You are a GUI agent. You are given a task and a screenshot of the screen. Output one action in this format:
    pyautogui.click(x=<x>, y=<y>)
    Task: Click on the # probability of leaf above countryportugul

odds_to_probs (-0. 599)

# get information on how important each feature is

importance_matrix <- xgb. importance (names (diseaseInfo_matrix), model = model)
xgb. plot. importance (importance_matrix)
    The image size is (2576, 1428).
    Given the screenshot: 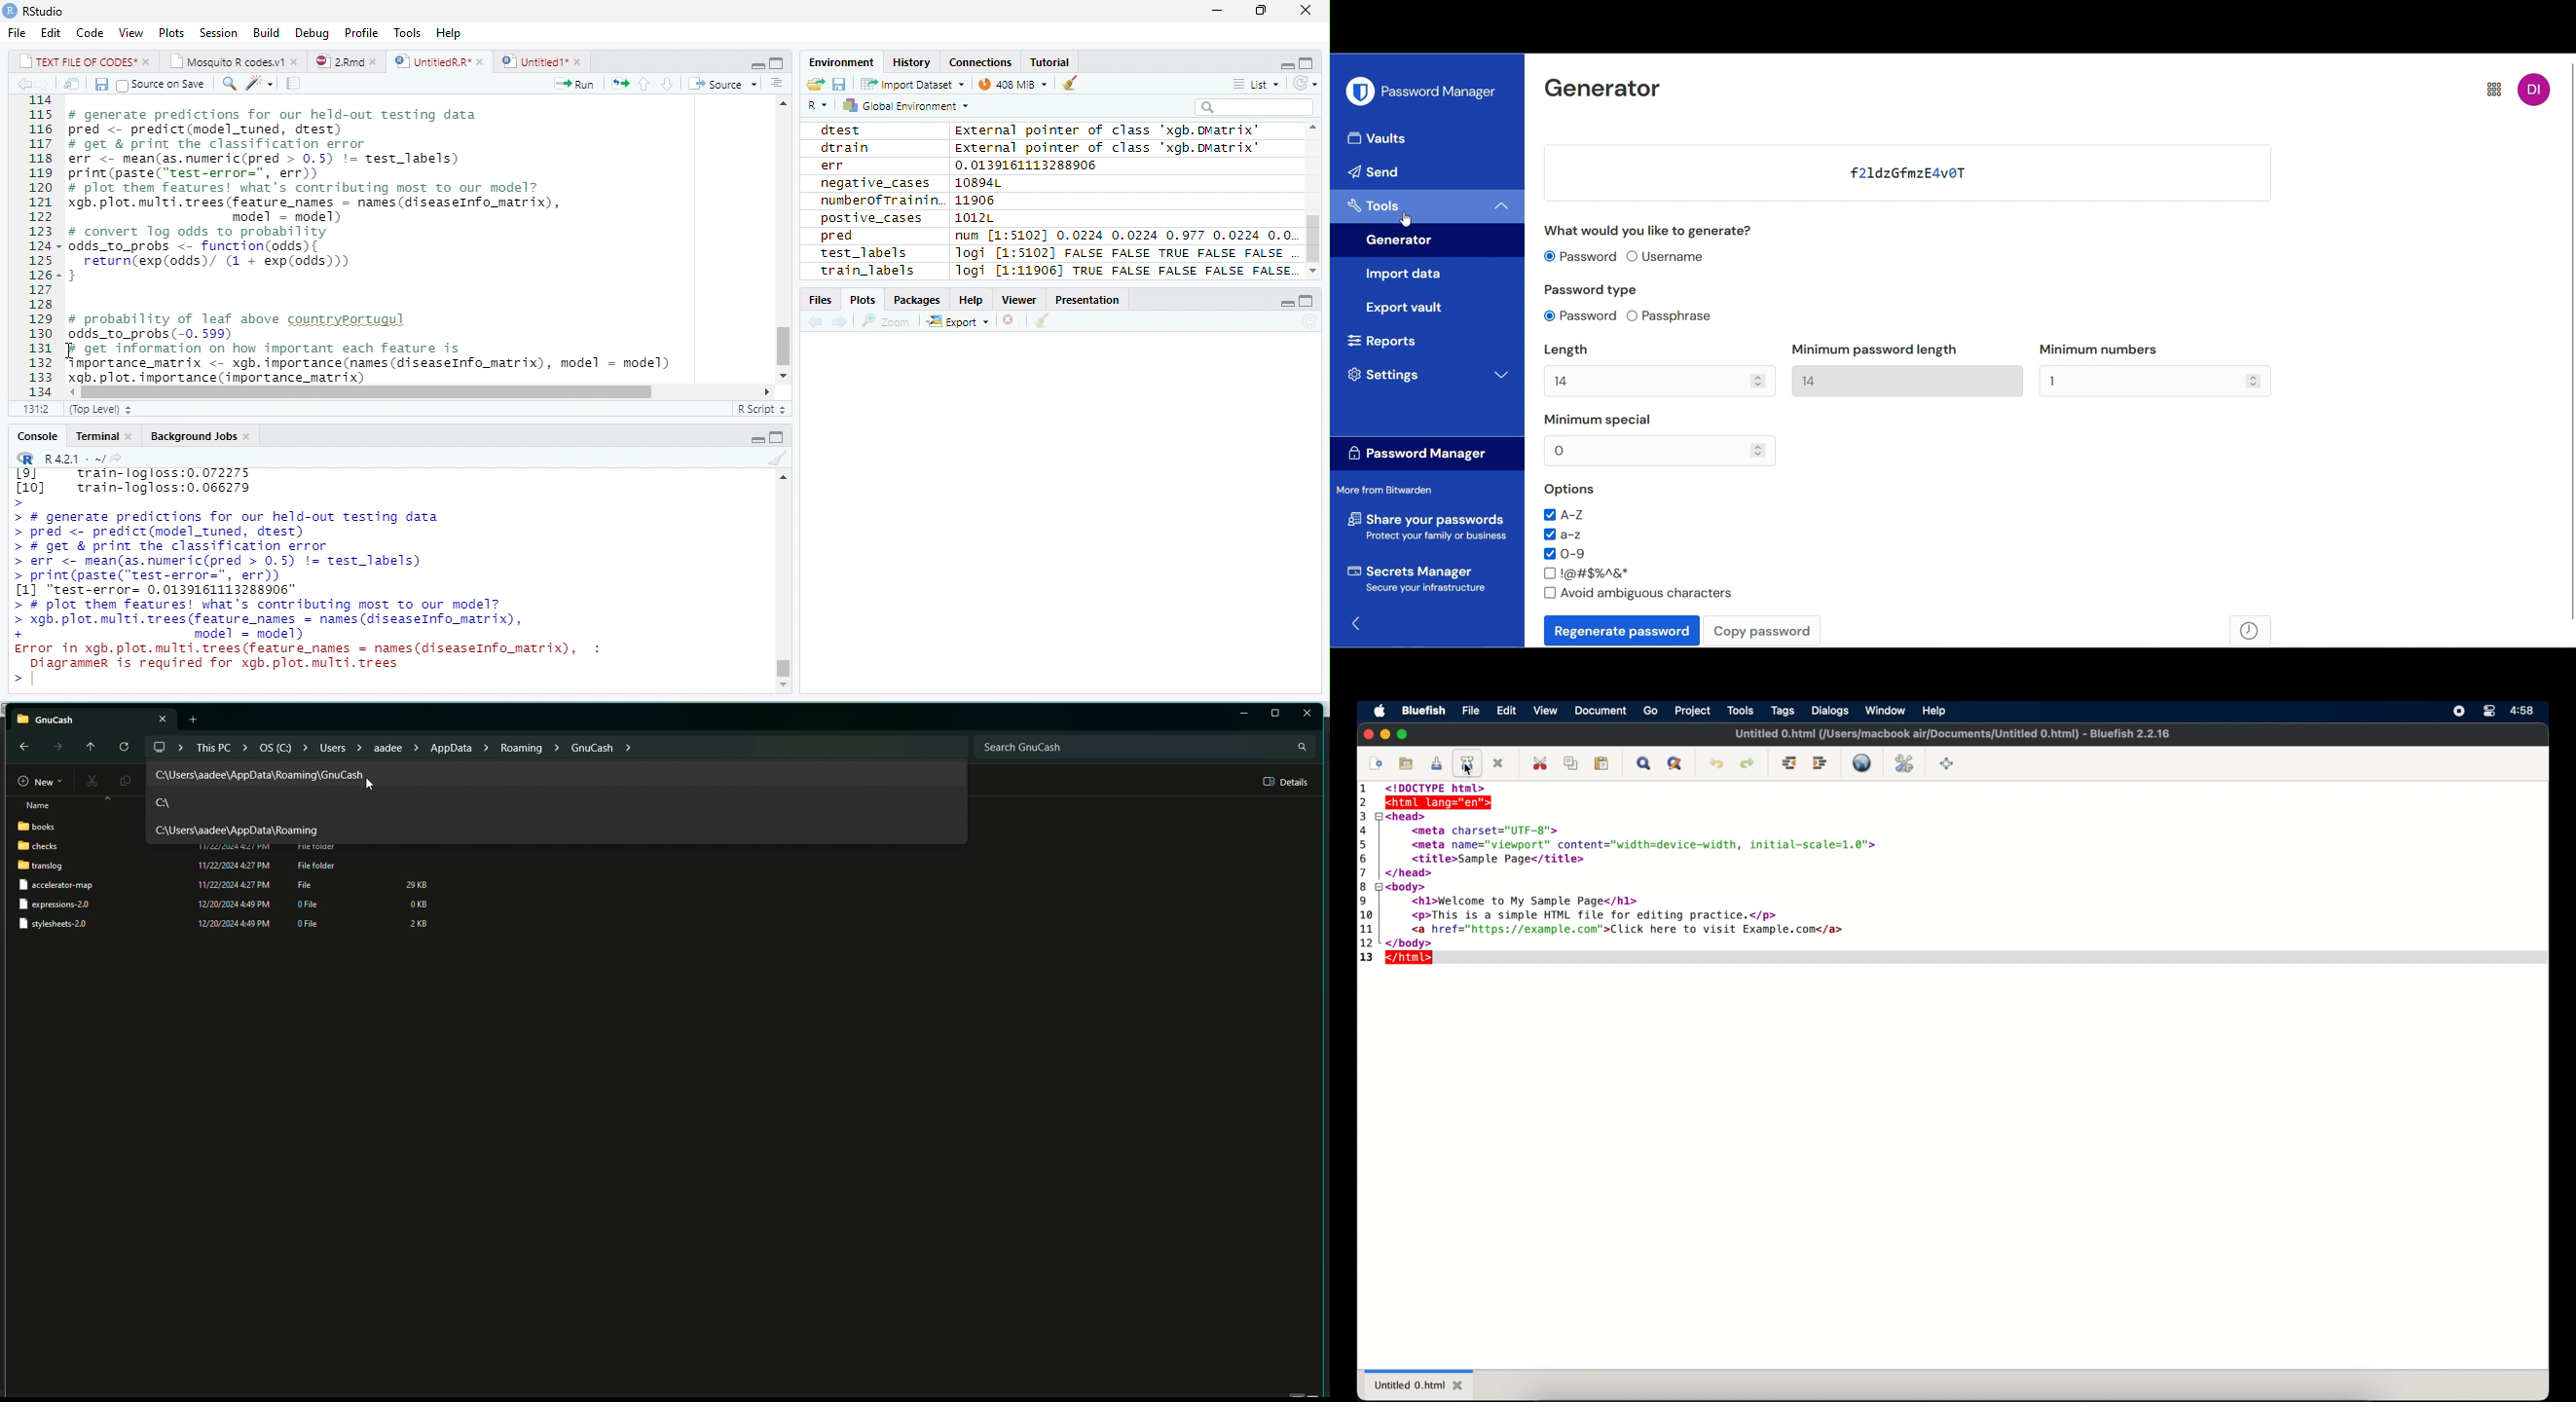 What is the action you would take?
    pyautogui.click(x=373, y=344)
    